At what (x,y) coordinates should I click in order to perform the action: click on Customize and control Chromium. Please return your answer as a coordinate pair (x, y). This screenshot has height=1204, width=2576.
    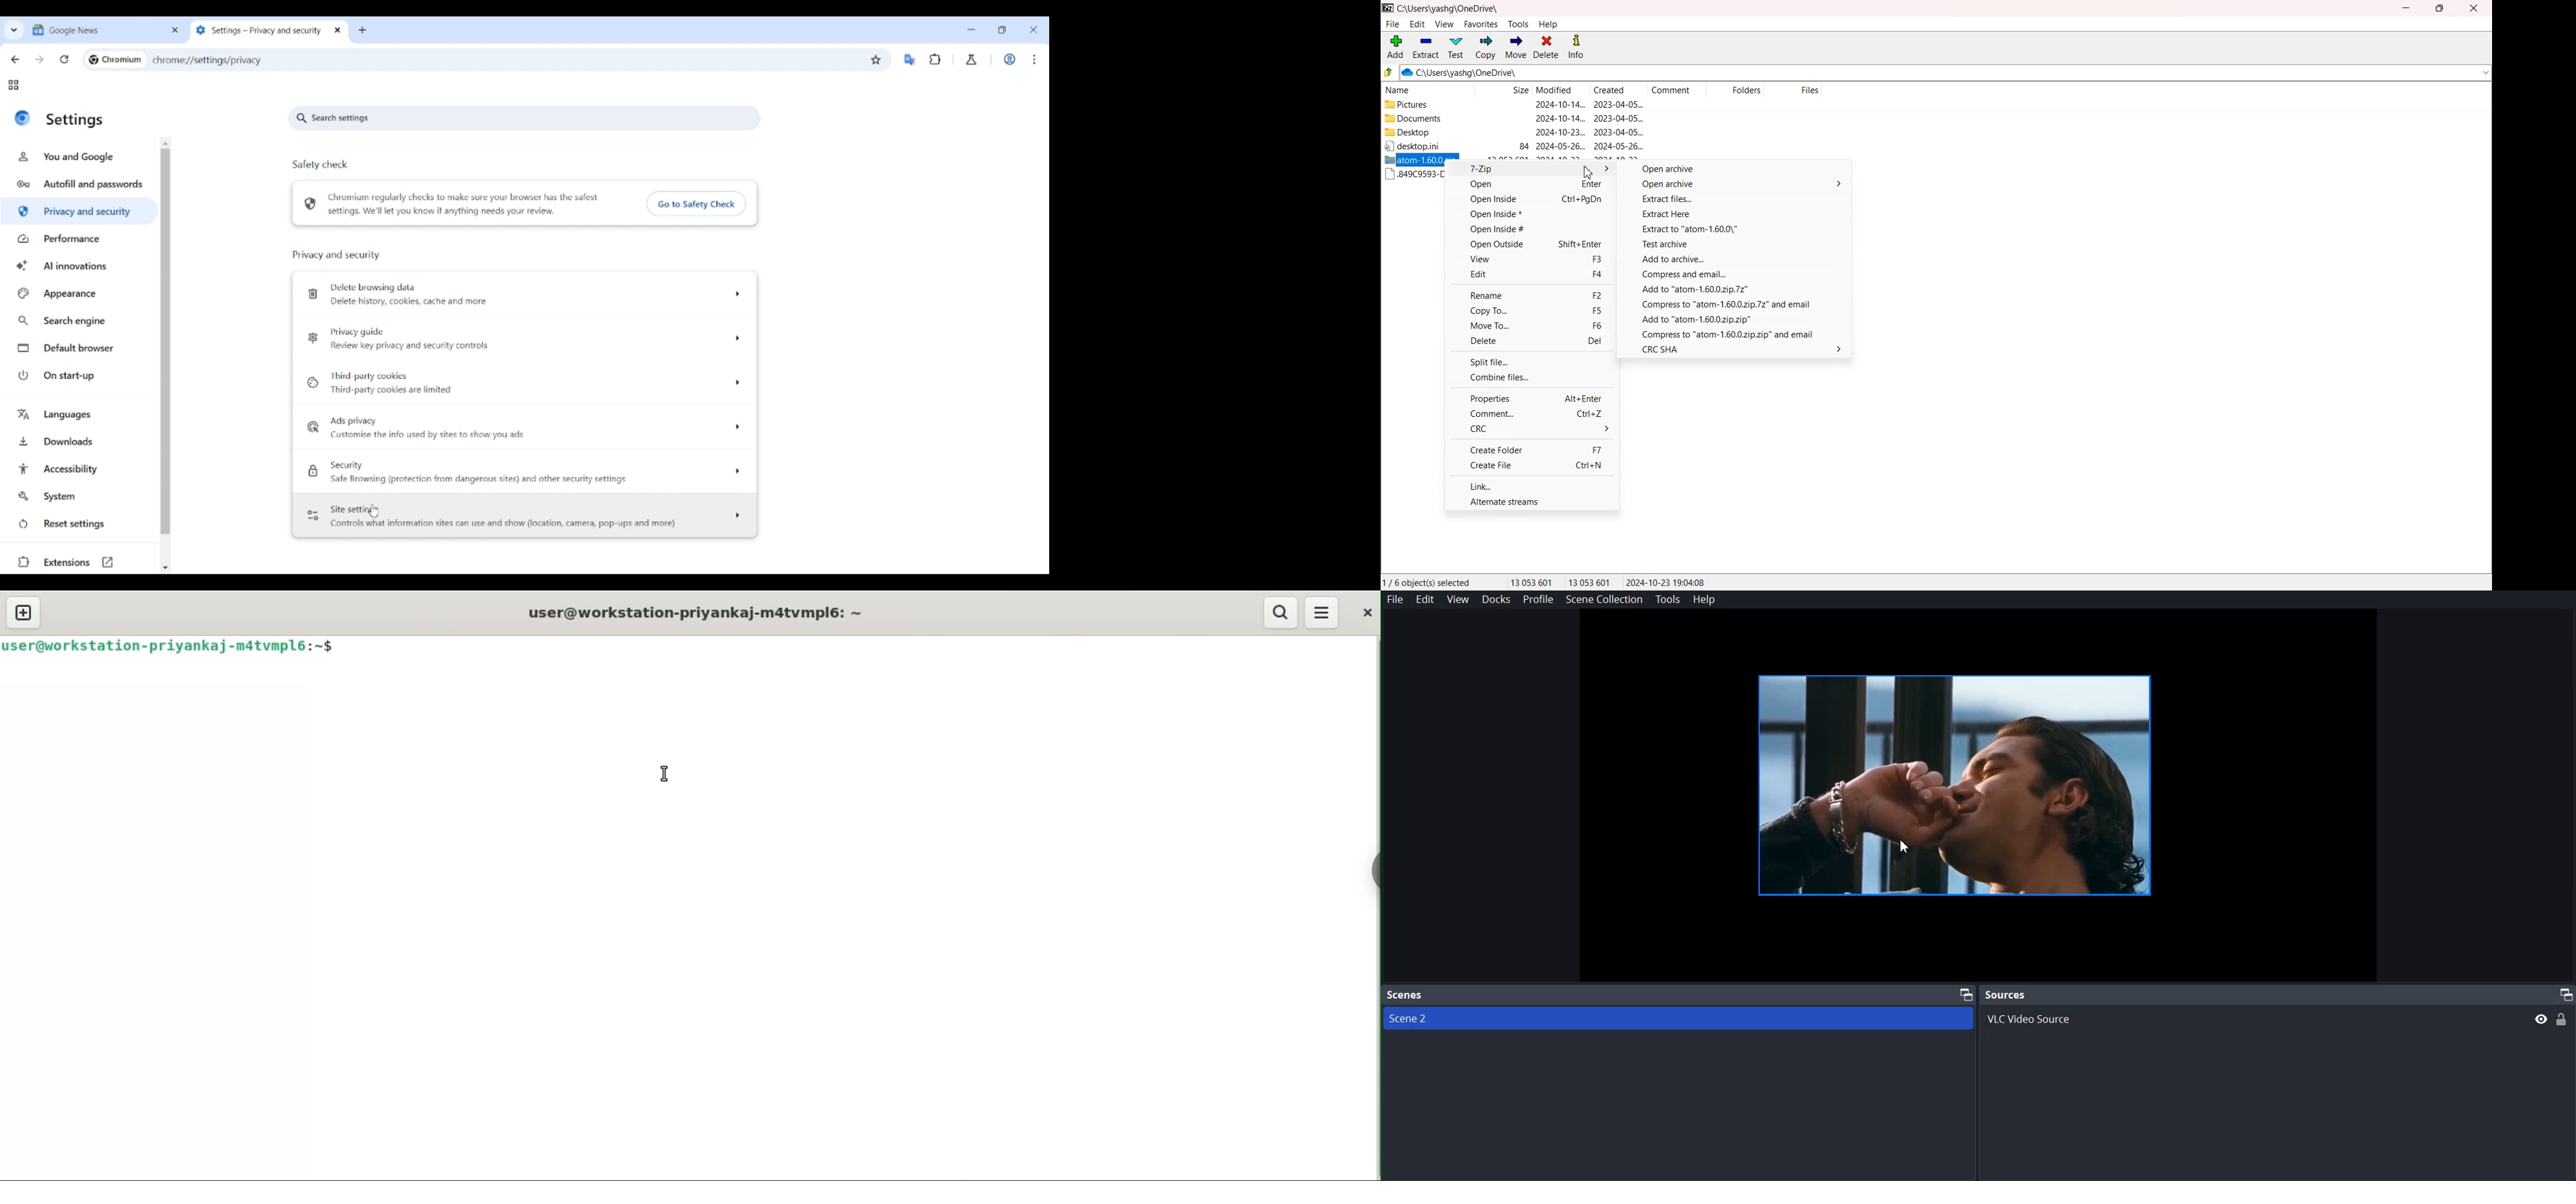
    Looking at the image, I should click on (1034, 59).